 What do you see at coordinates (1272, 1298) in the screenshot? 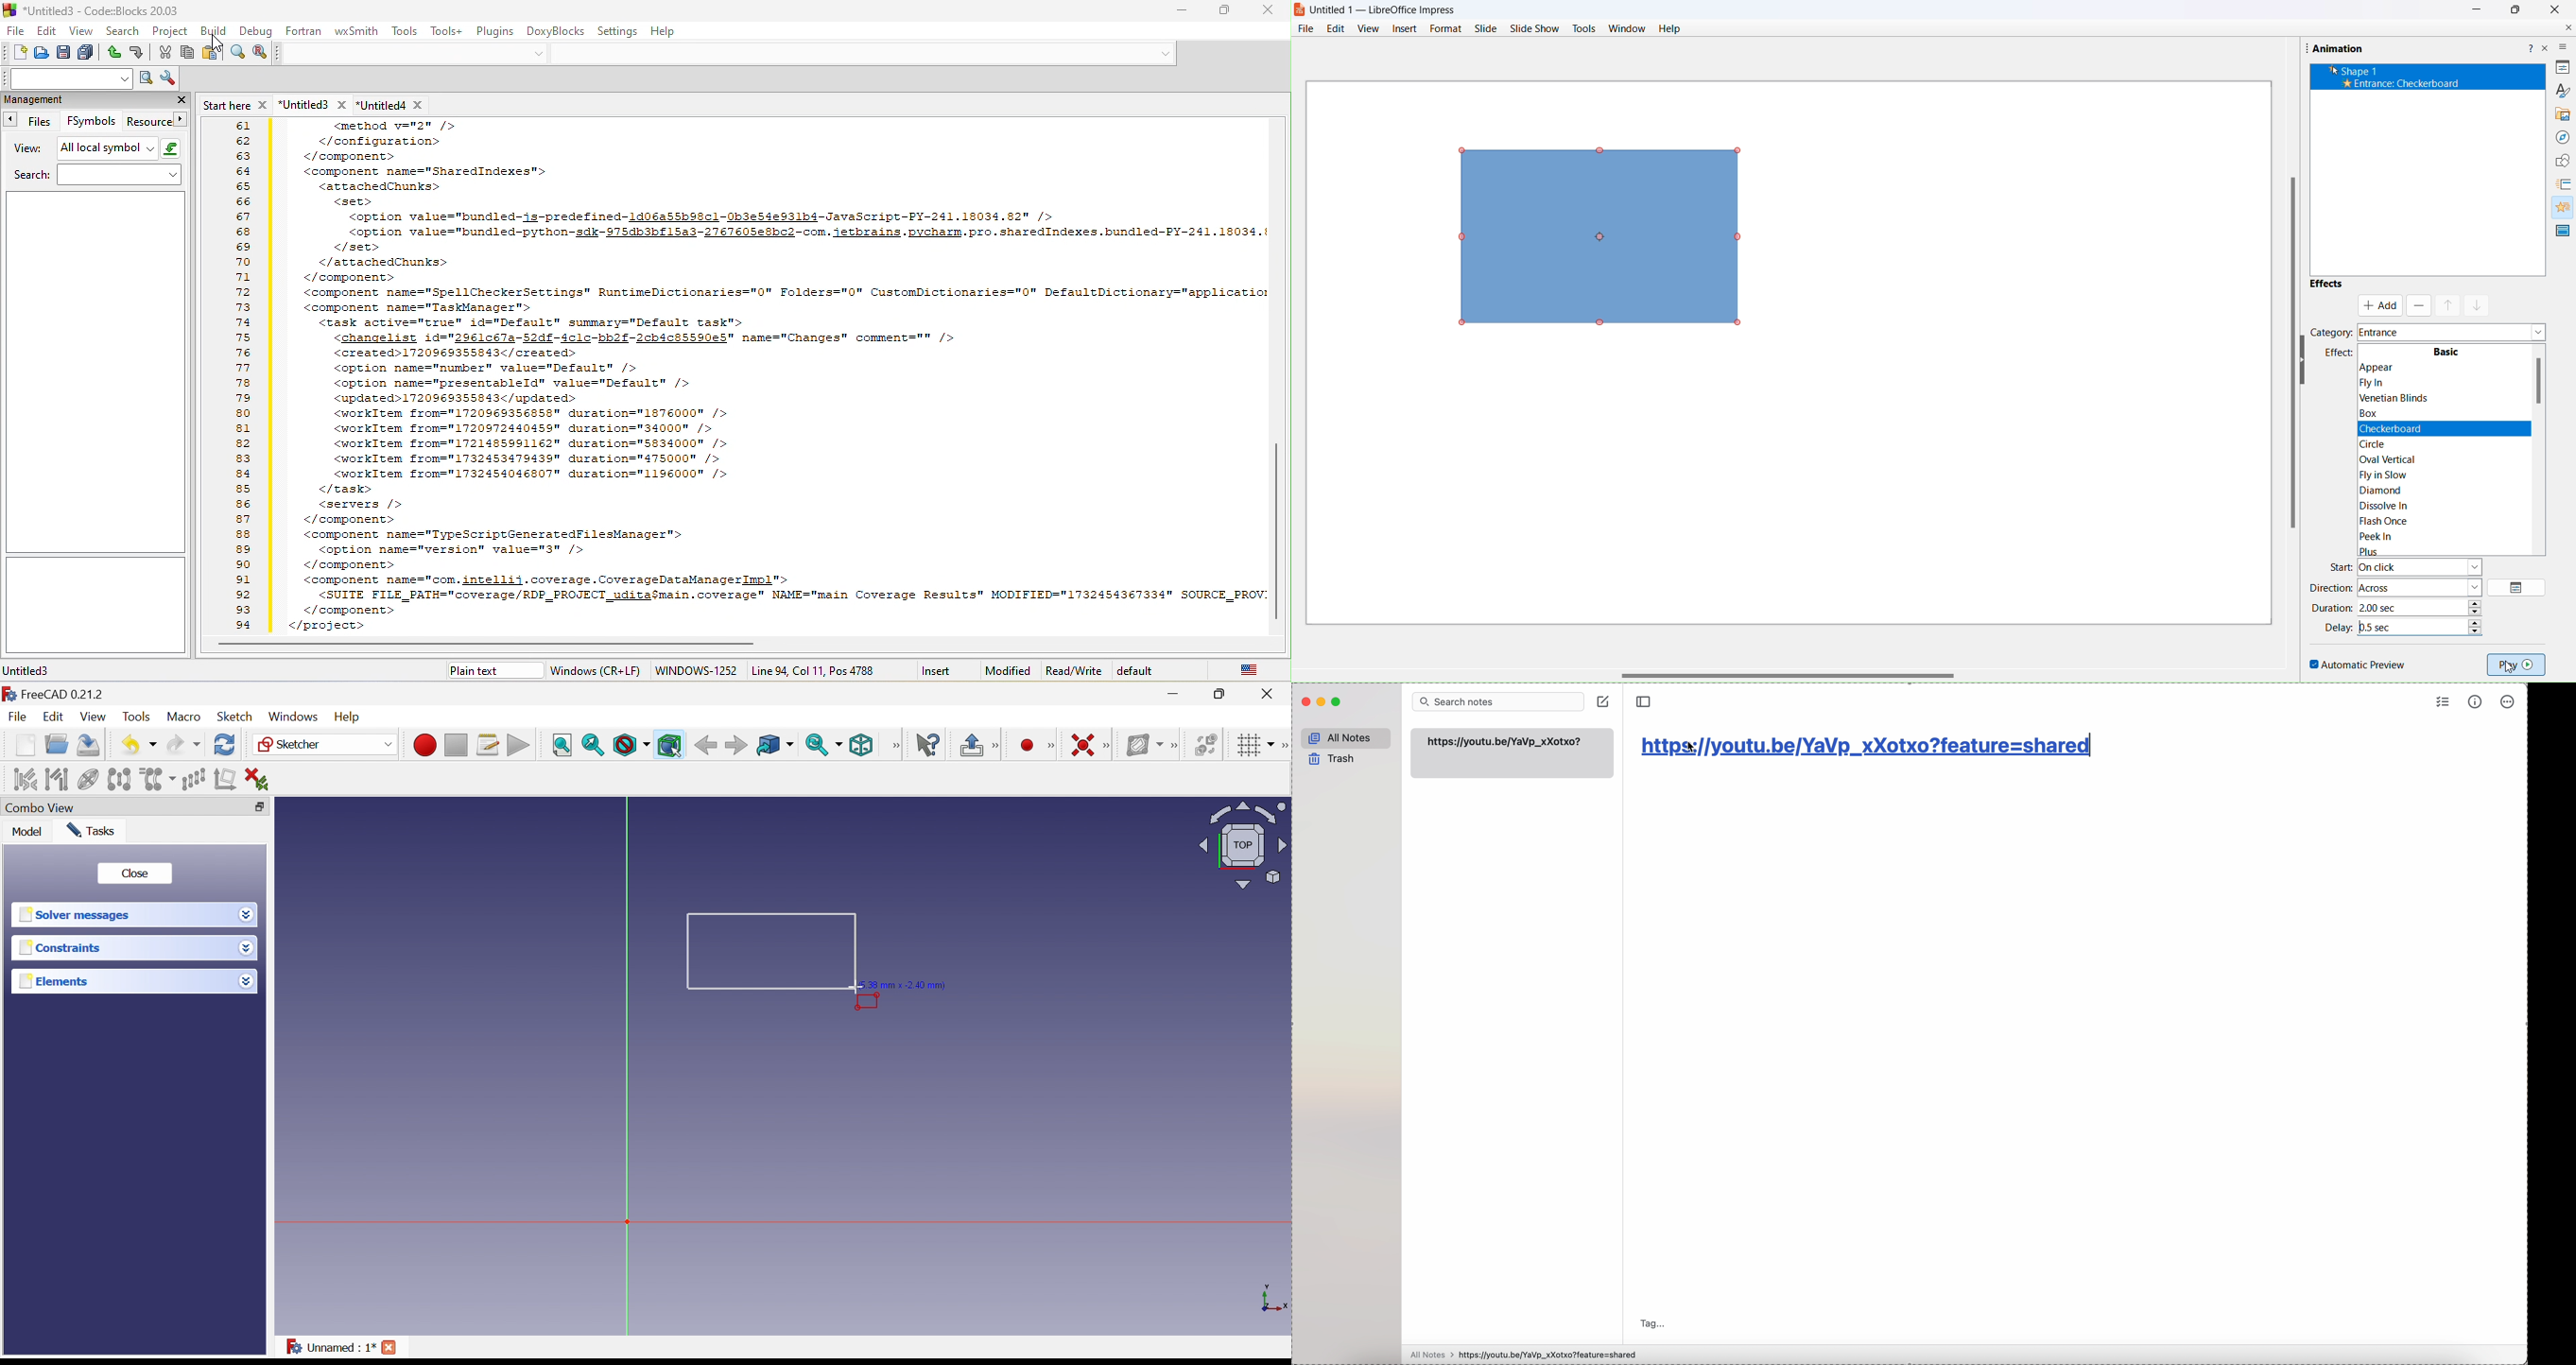
I see `x, y axis` at bounding box center [1272, 1298].